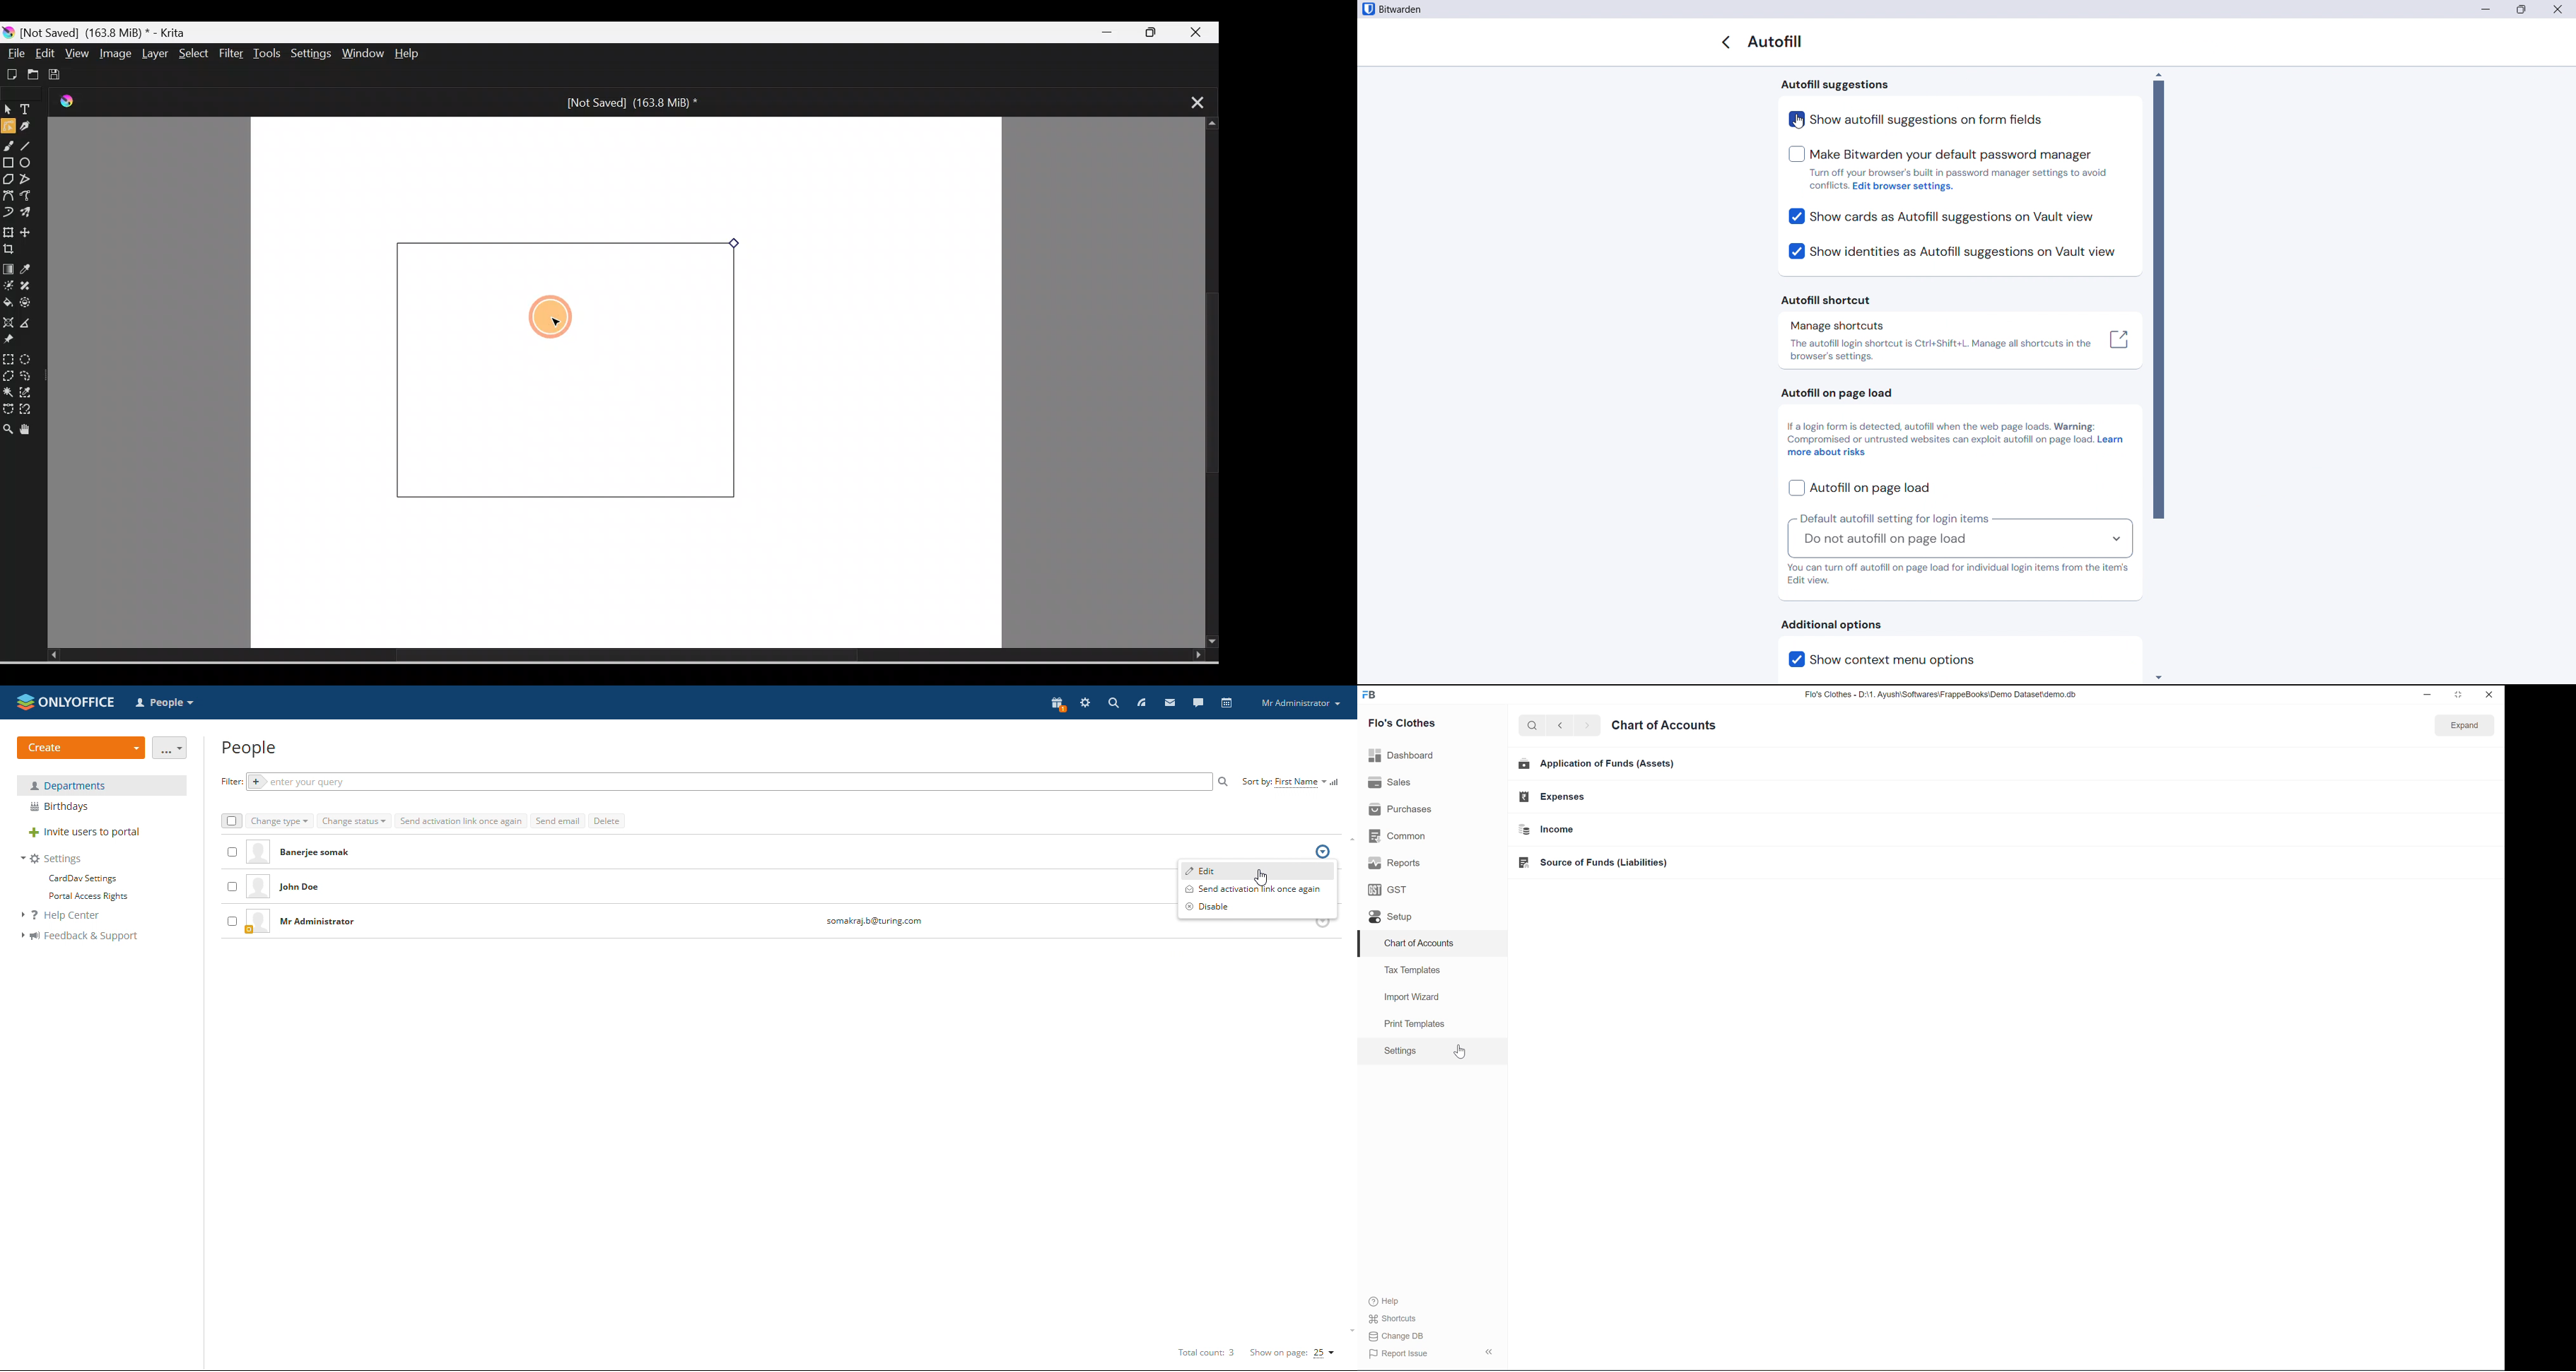 This screenshot has width=2576, height=1372. What do you see at coordinates (26, 357) in the screenshot?
I see `Elliptical selection tool` at bounding box center [26, 357].